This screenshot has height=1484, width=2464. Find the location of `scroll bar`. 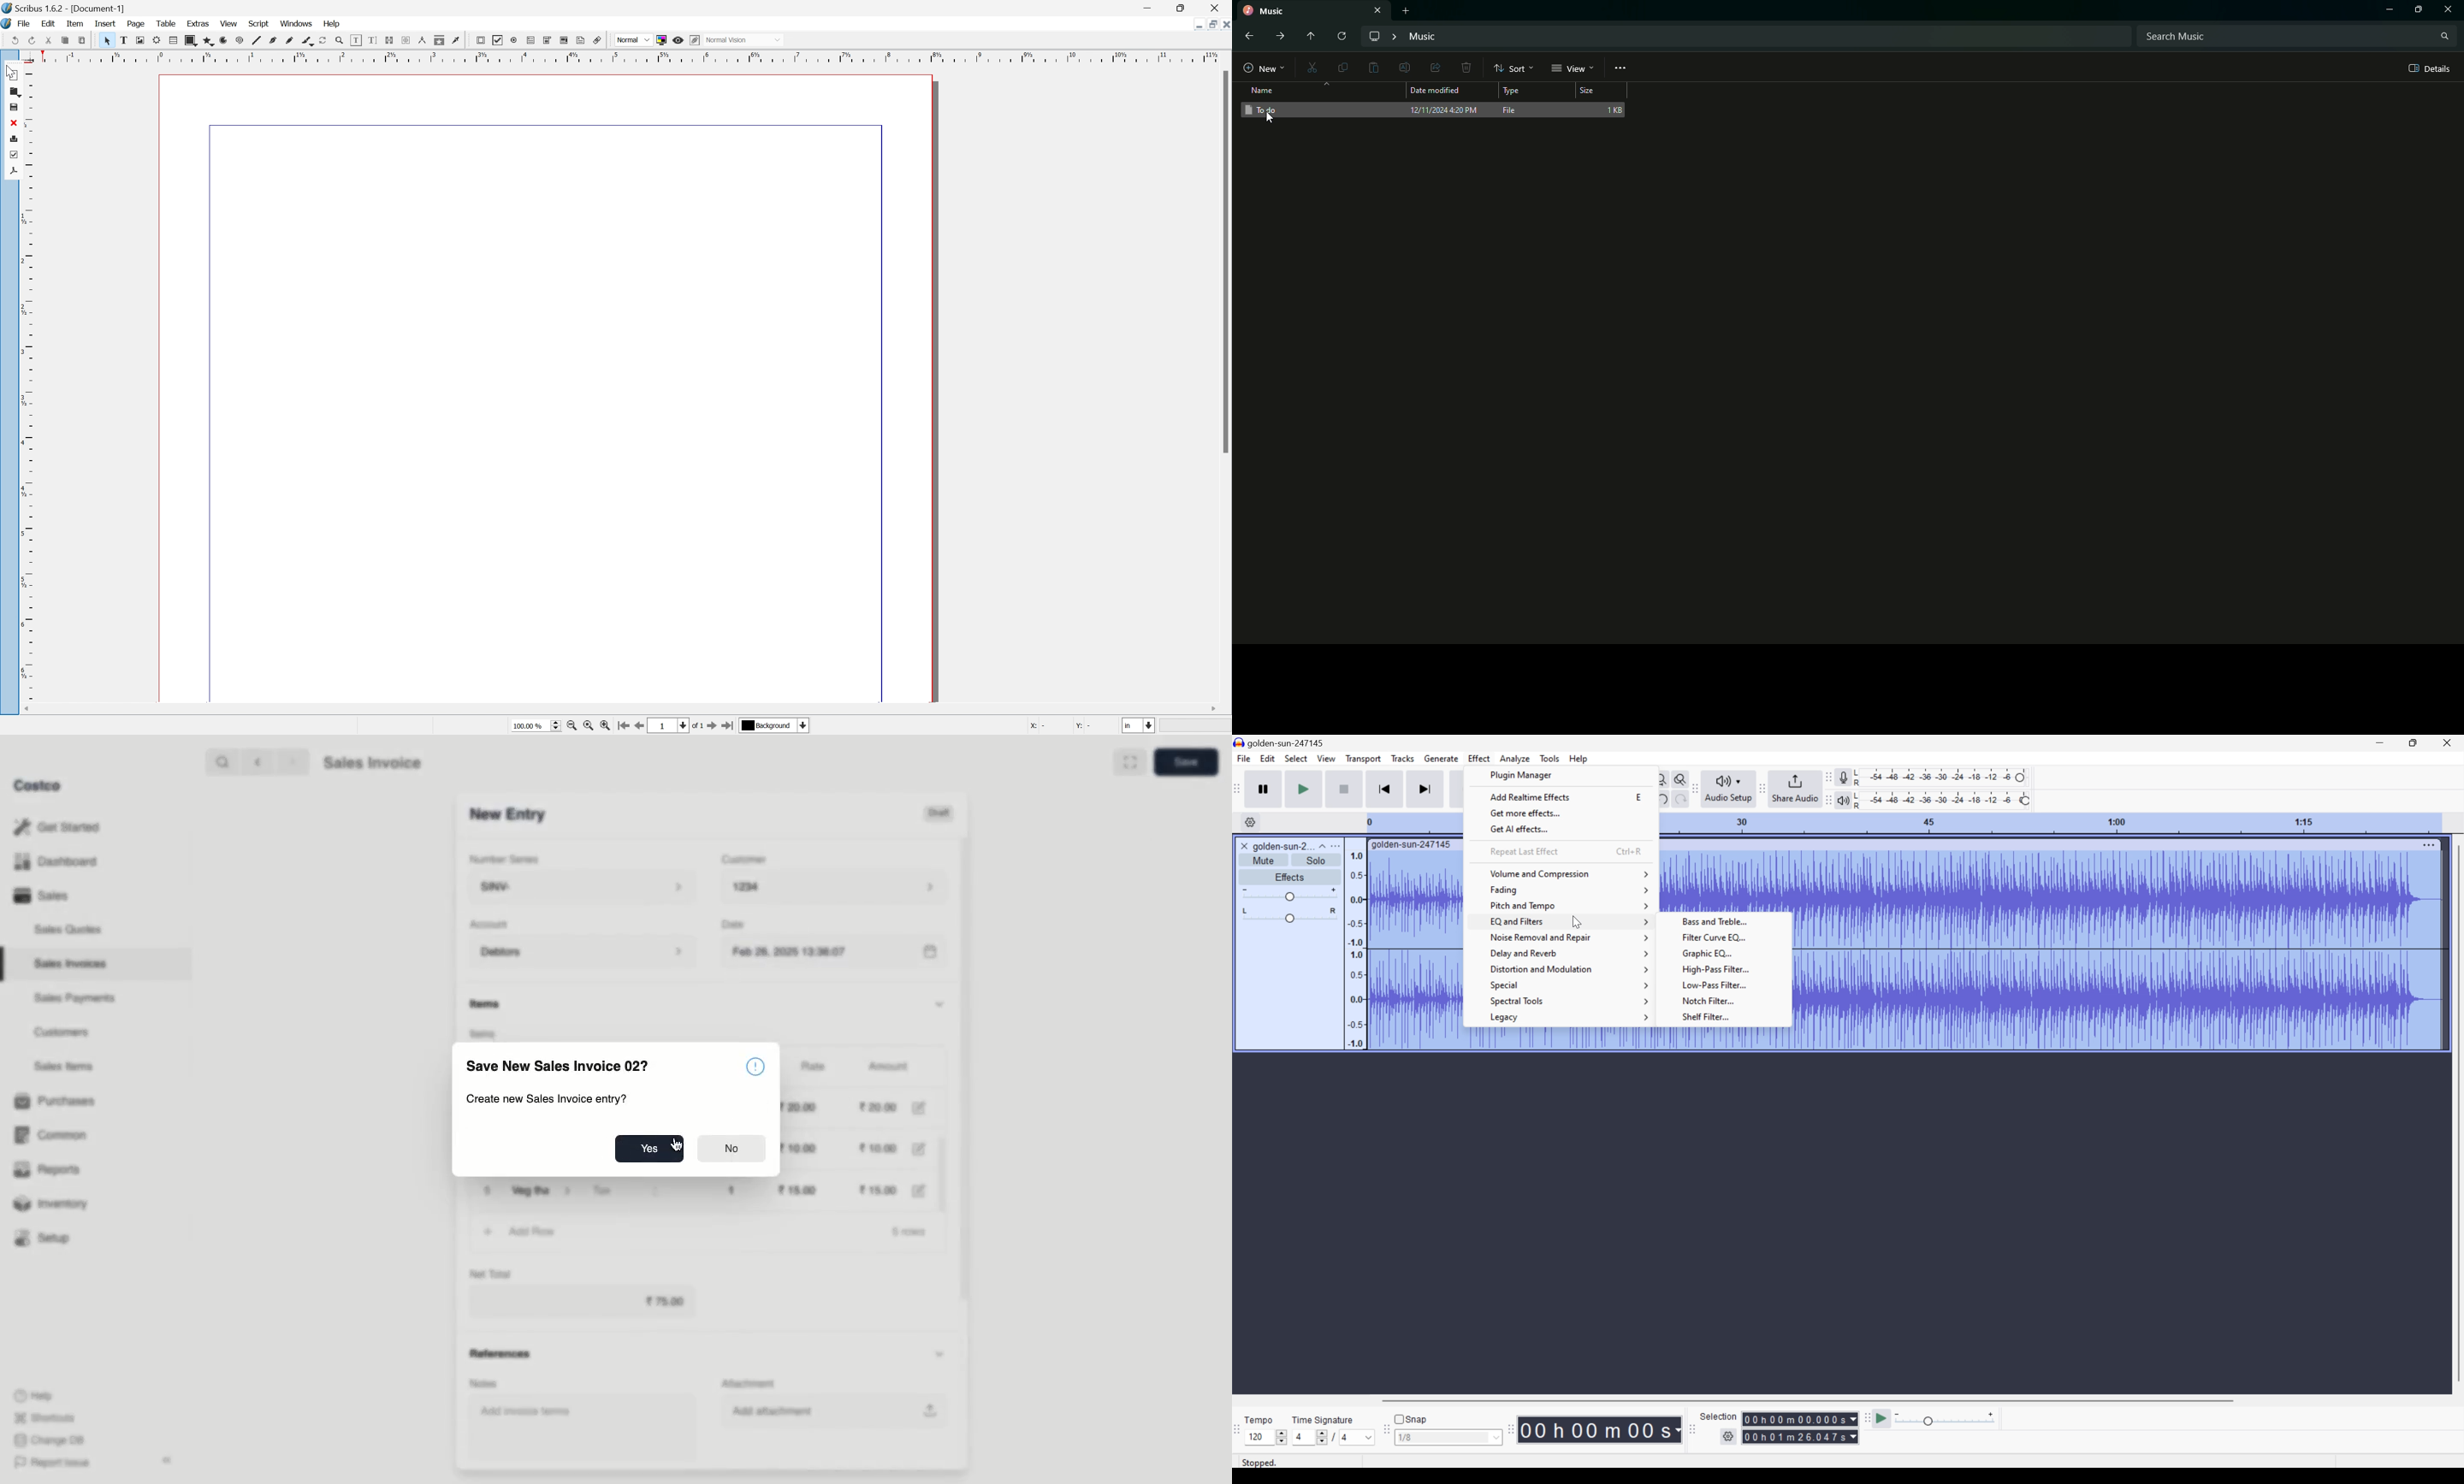

scroll bar is located at coordinates (615, 710).